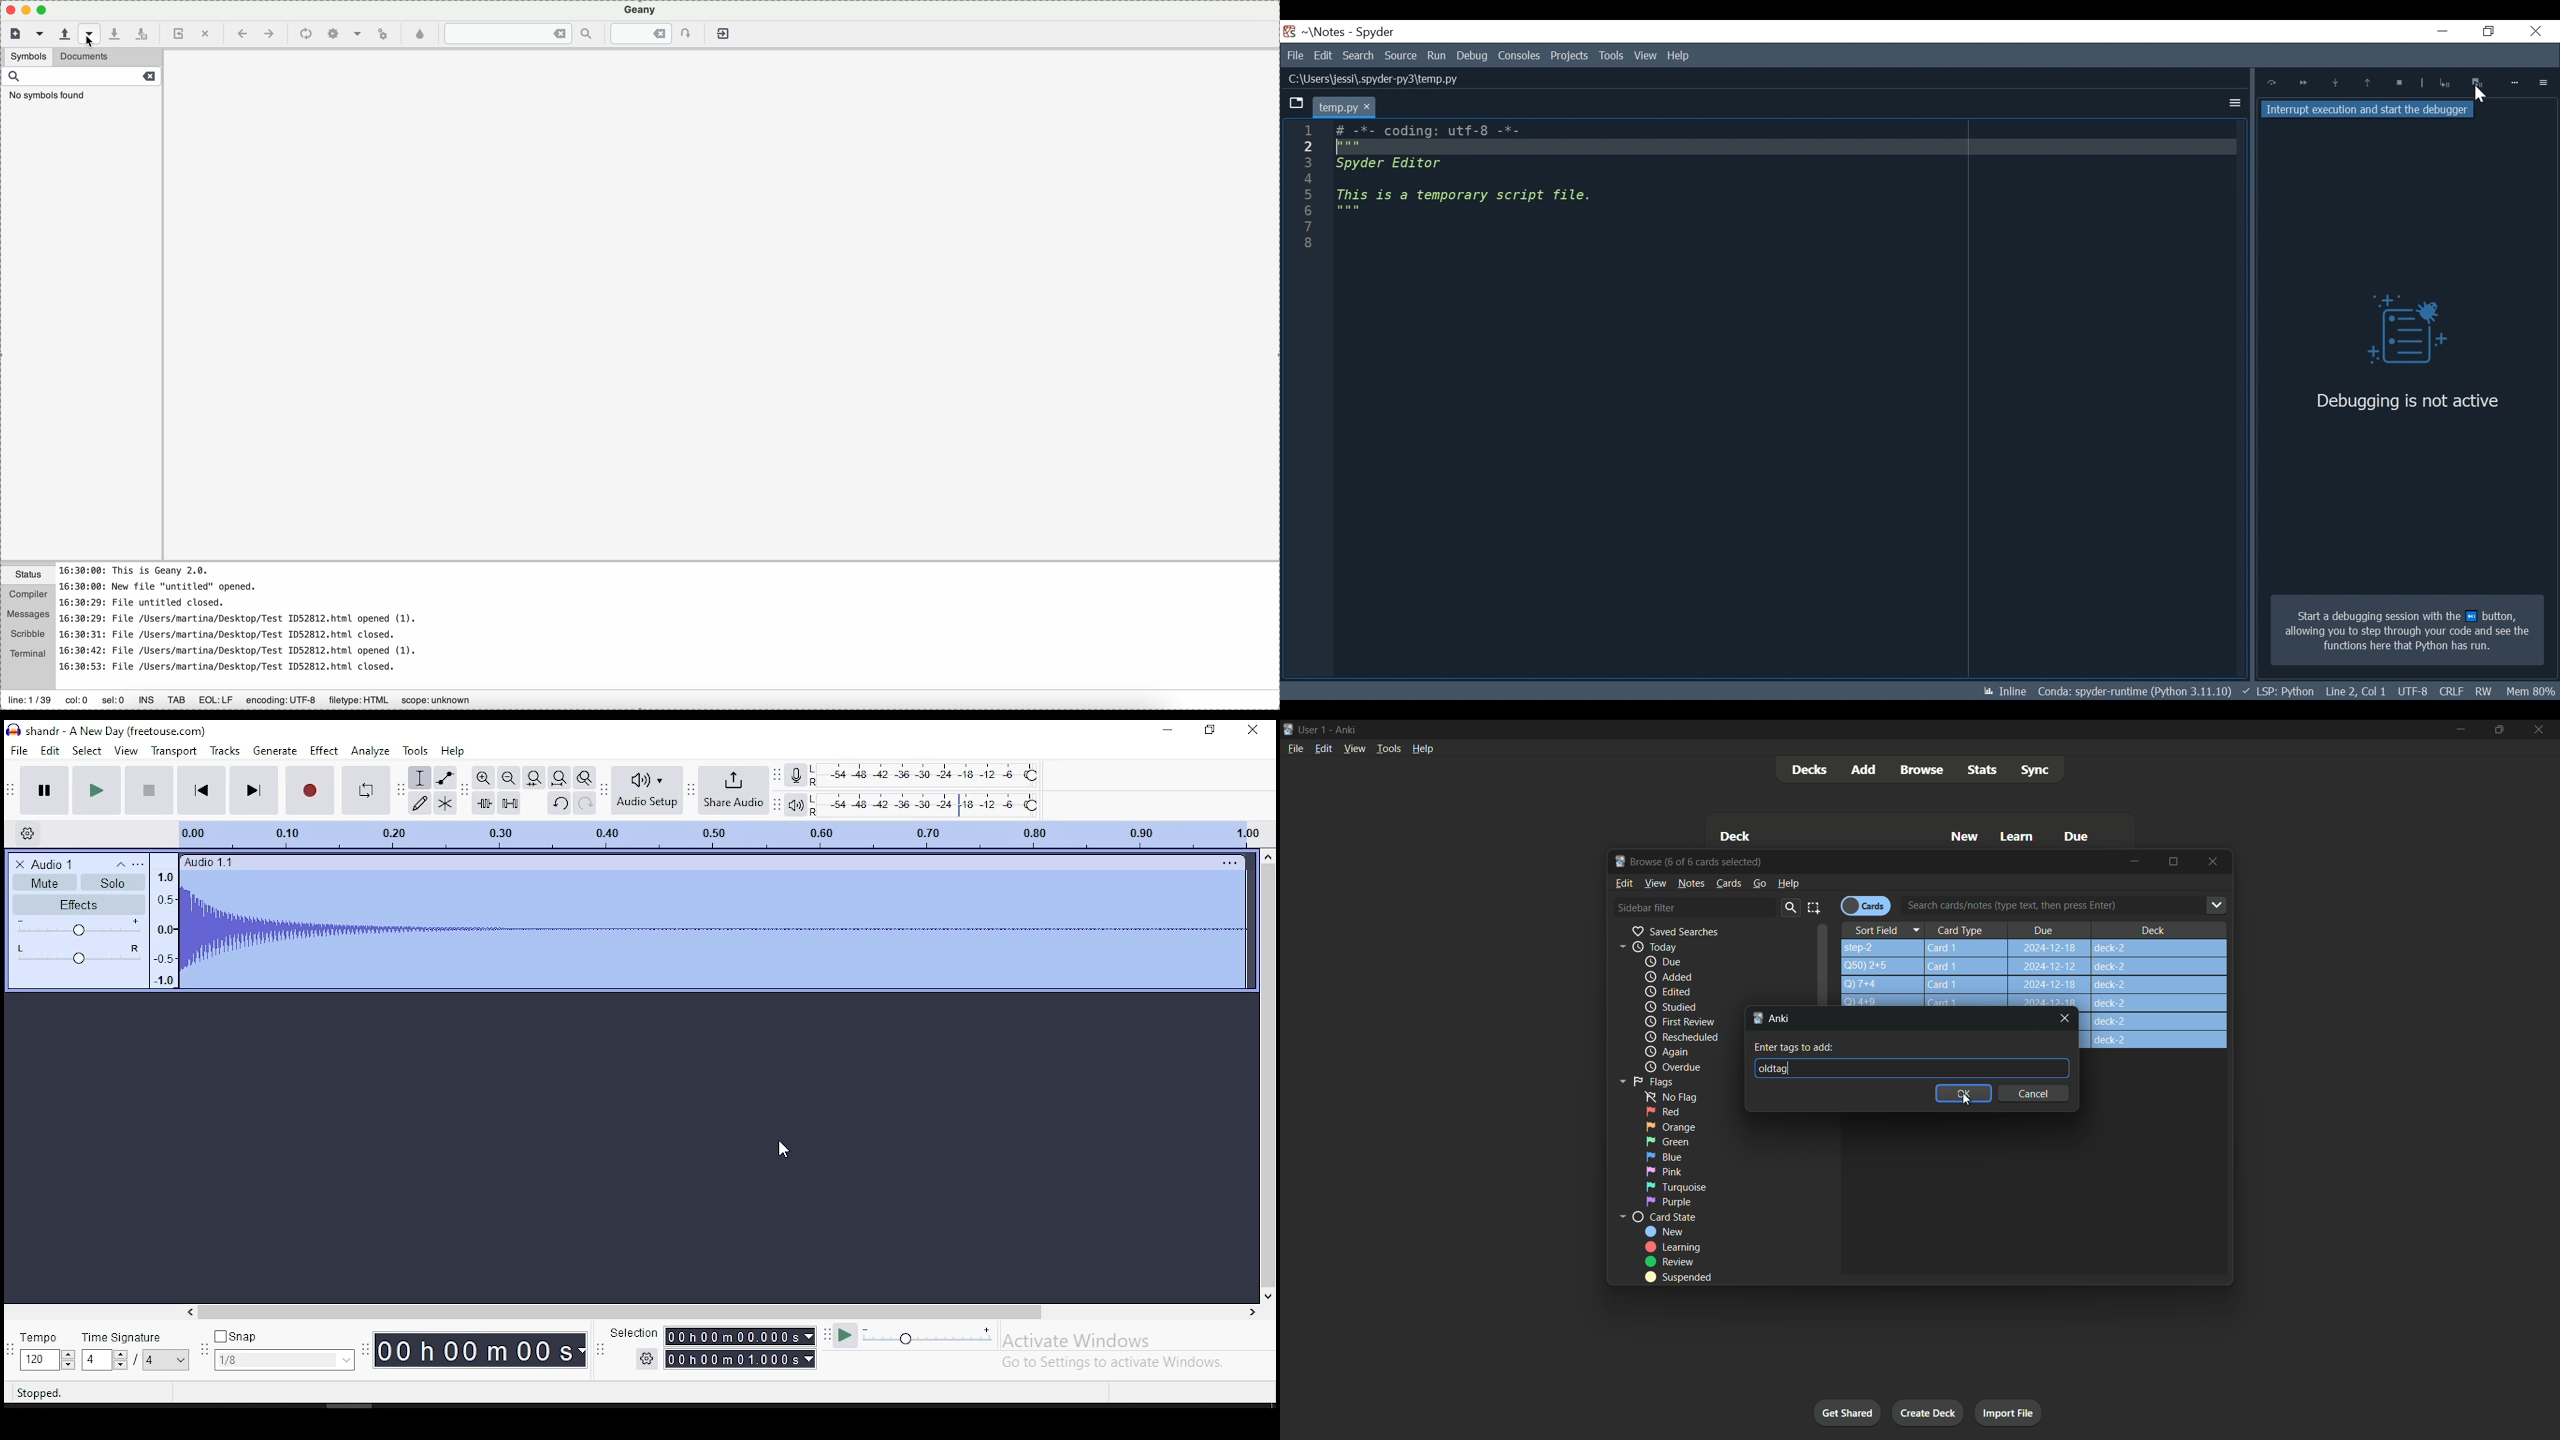 This screenshot has width=2576, height=1456. I want to click on Today, so click(1644, 947).